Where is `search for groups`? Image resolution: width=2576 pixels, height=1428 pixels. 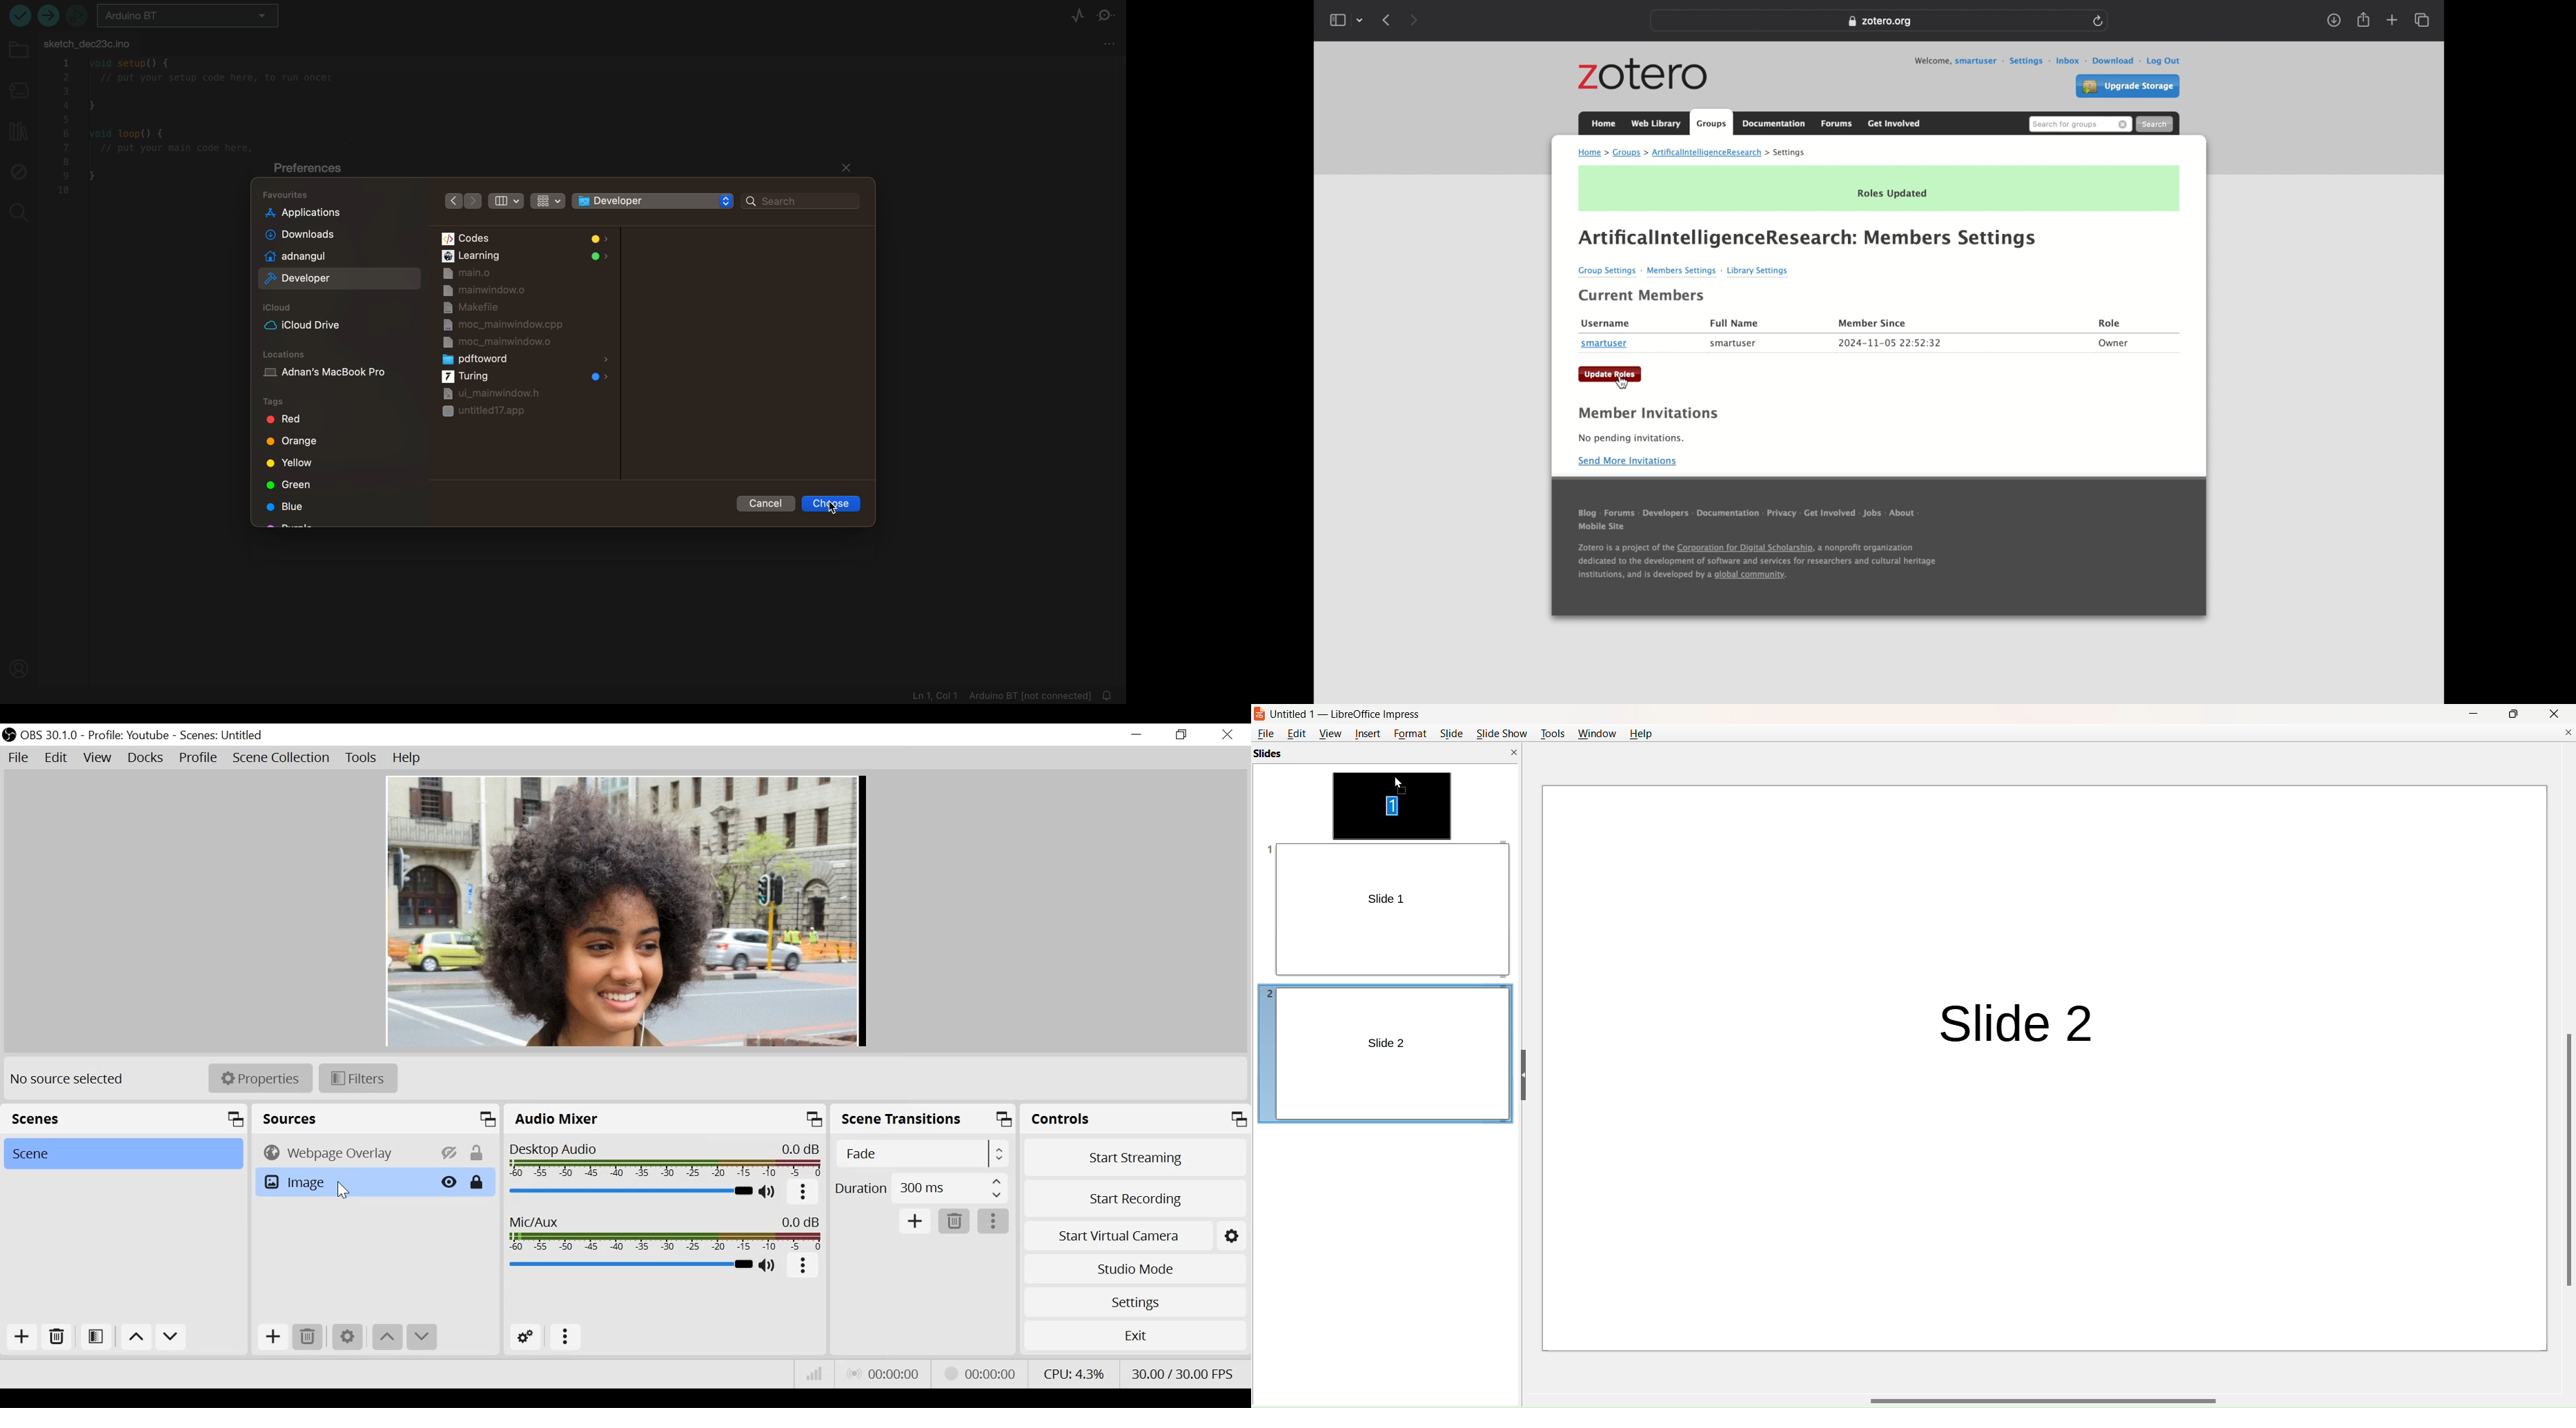 search for groups is located at coordinates (2065, 125).